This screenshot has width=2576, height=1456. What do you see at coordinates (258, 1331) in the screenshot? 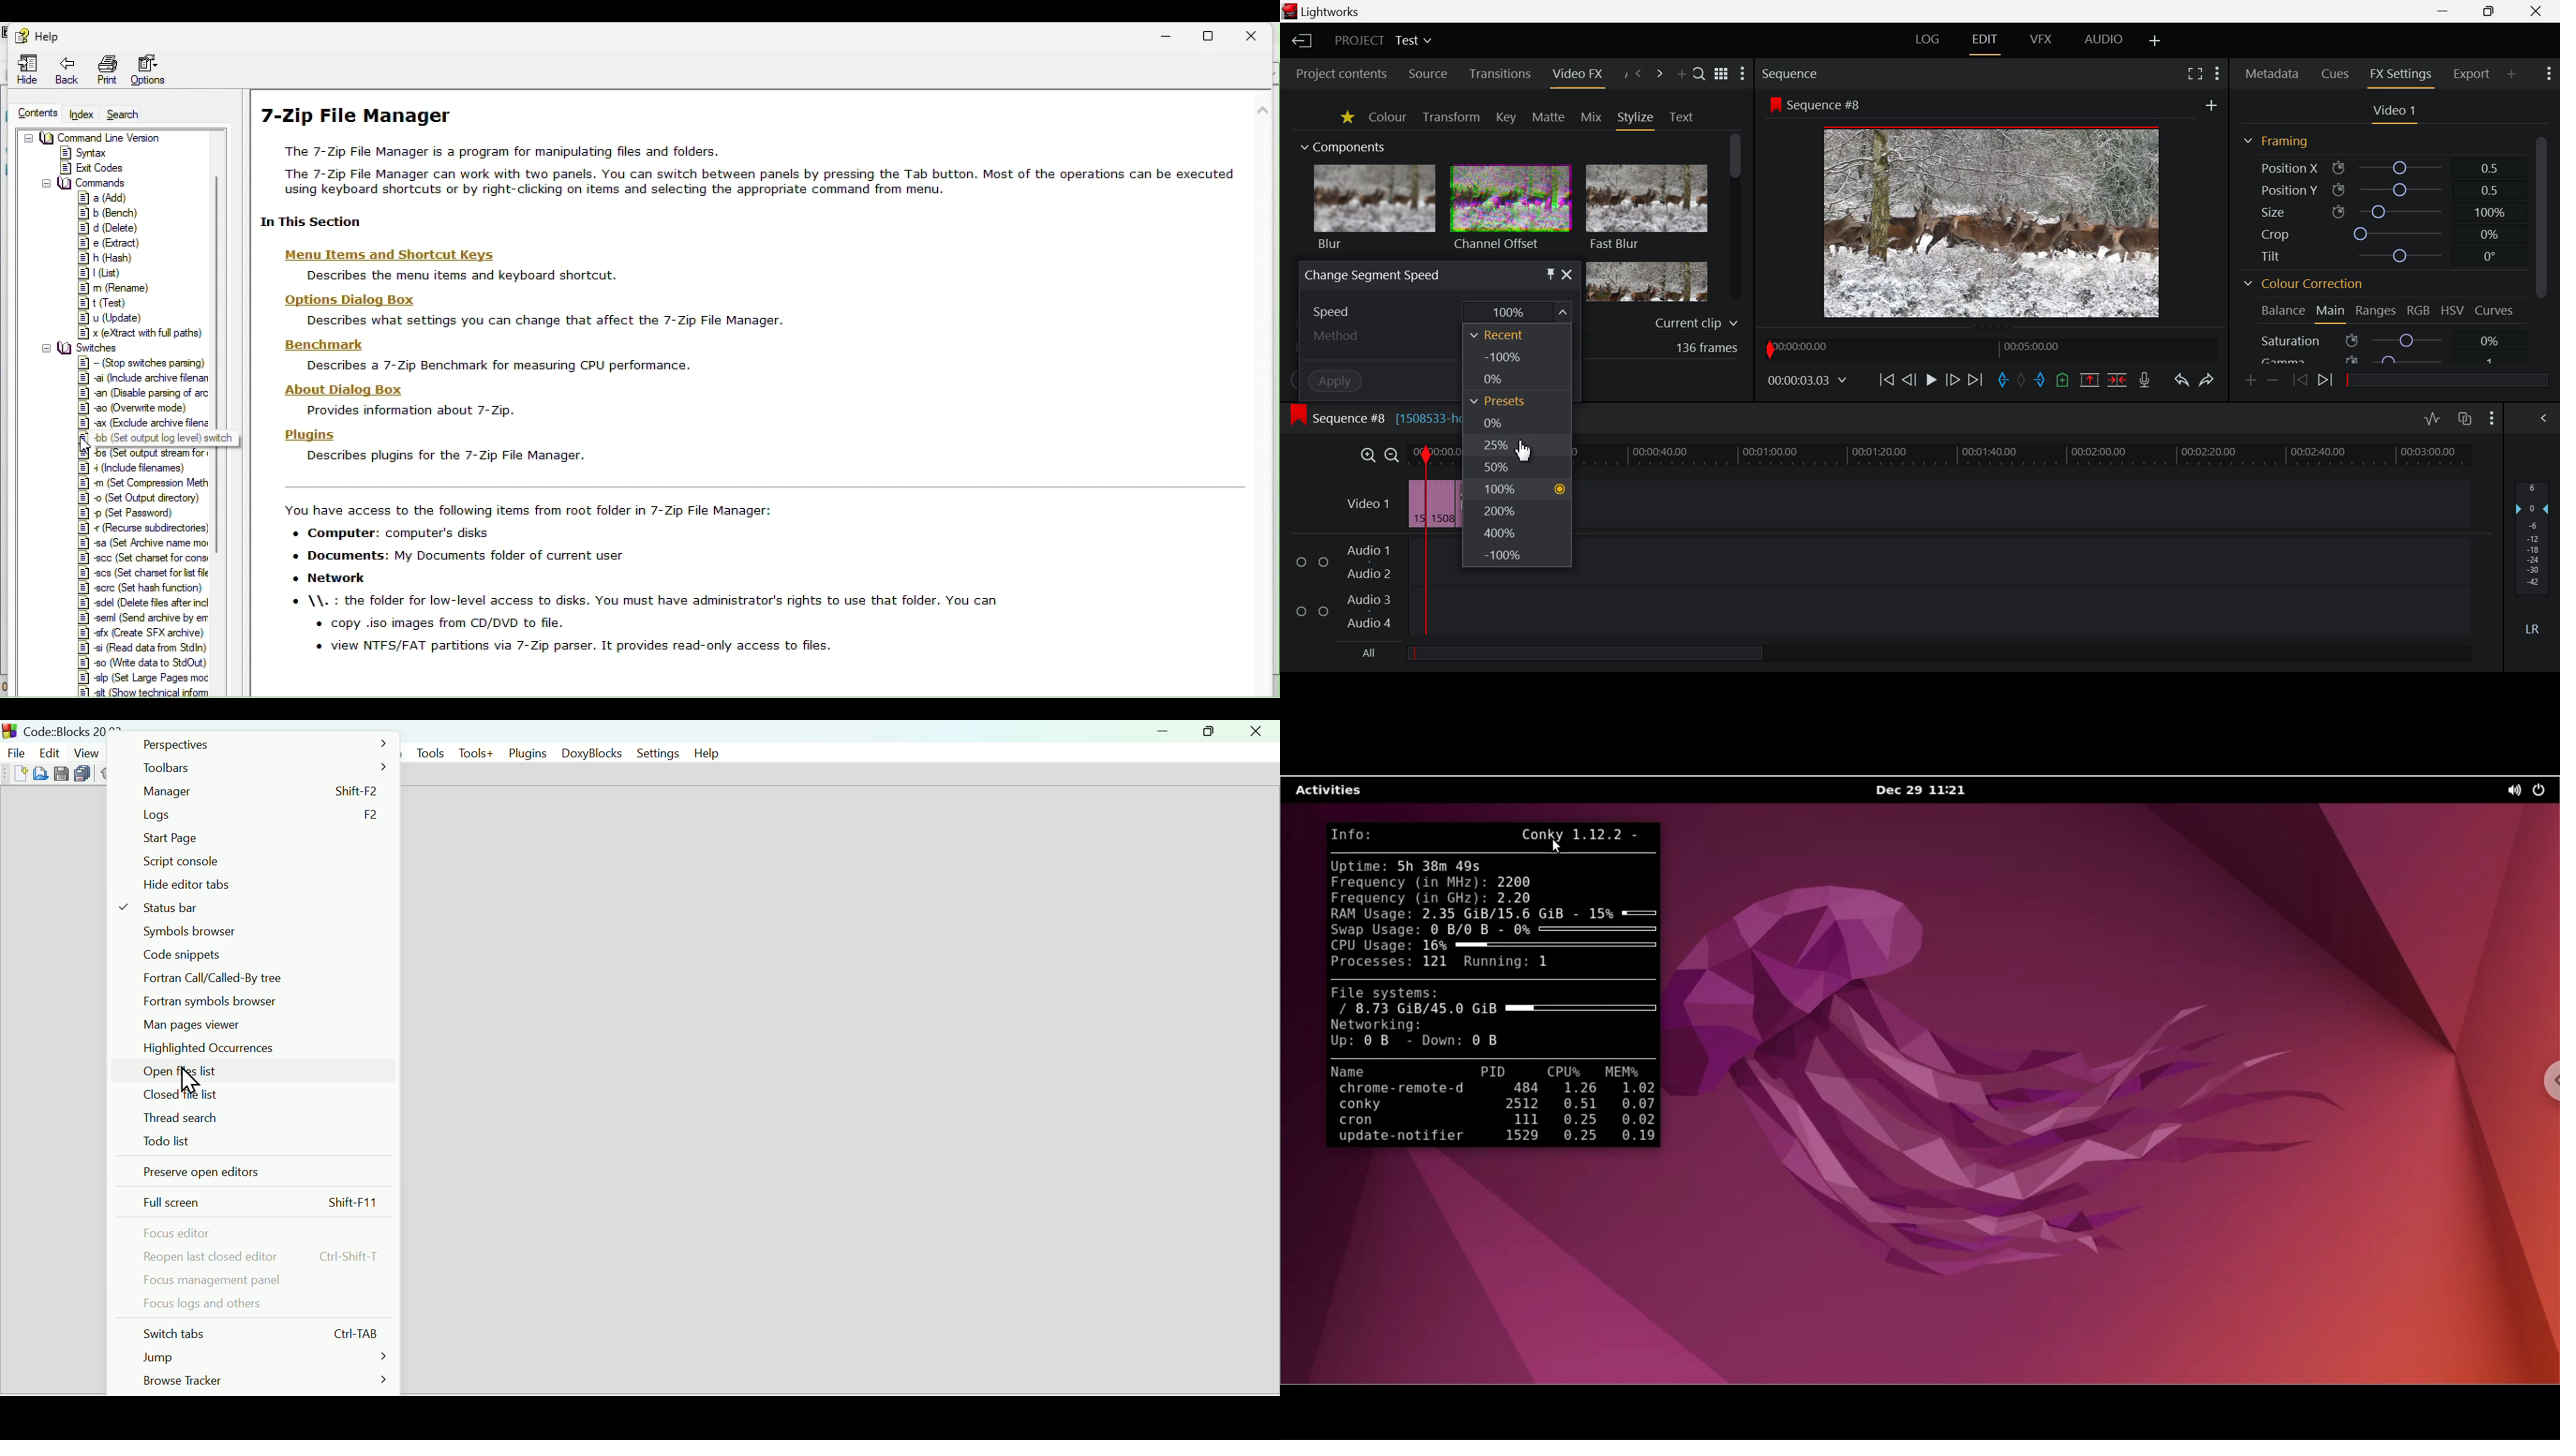
I see `Switch tabs` at bounding box center [258, 1331].